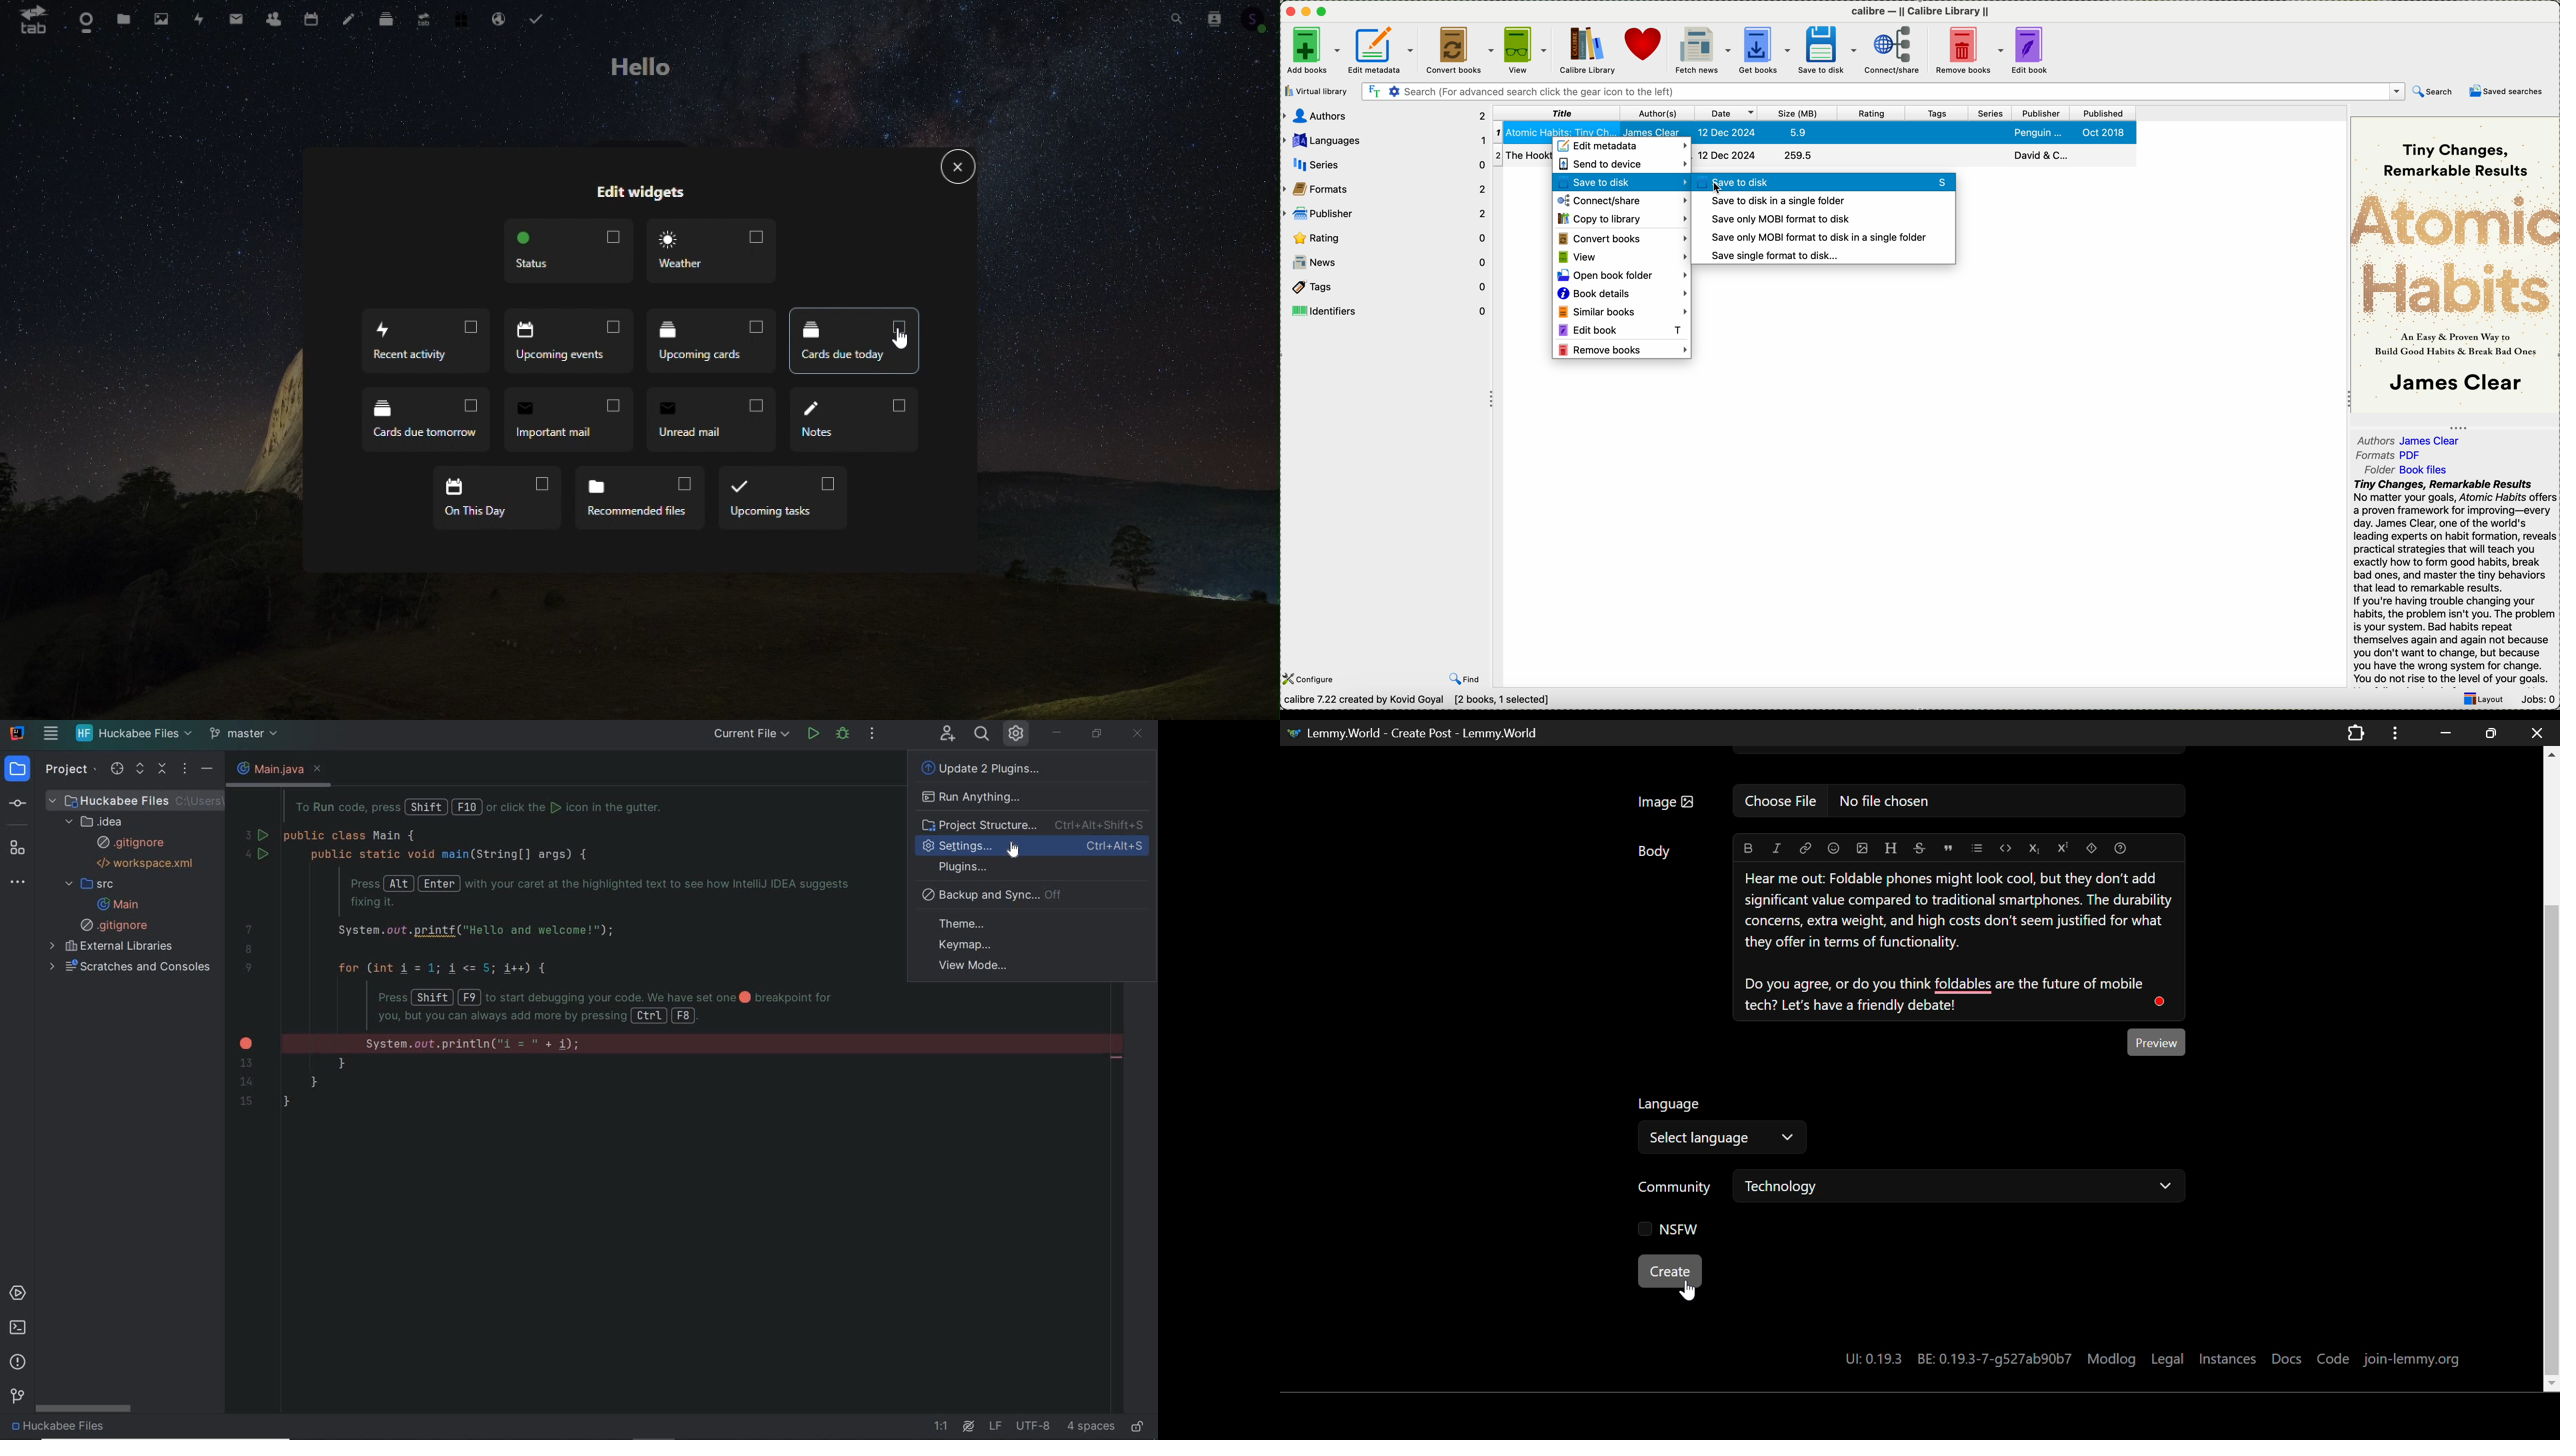 The image size is (2576, 1456). Describe the element at coordinates (1969, 50) in the screenshot. I see `remove books` at that location.